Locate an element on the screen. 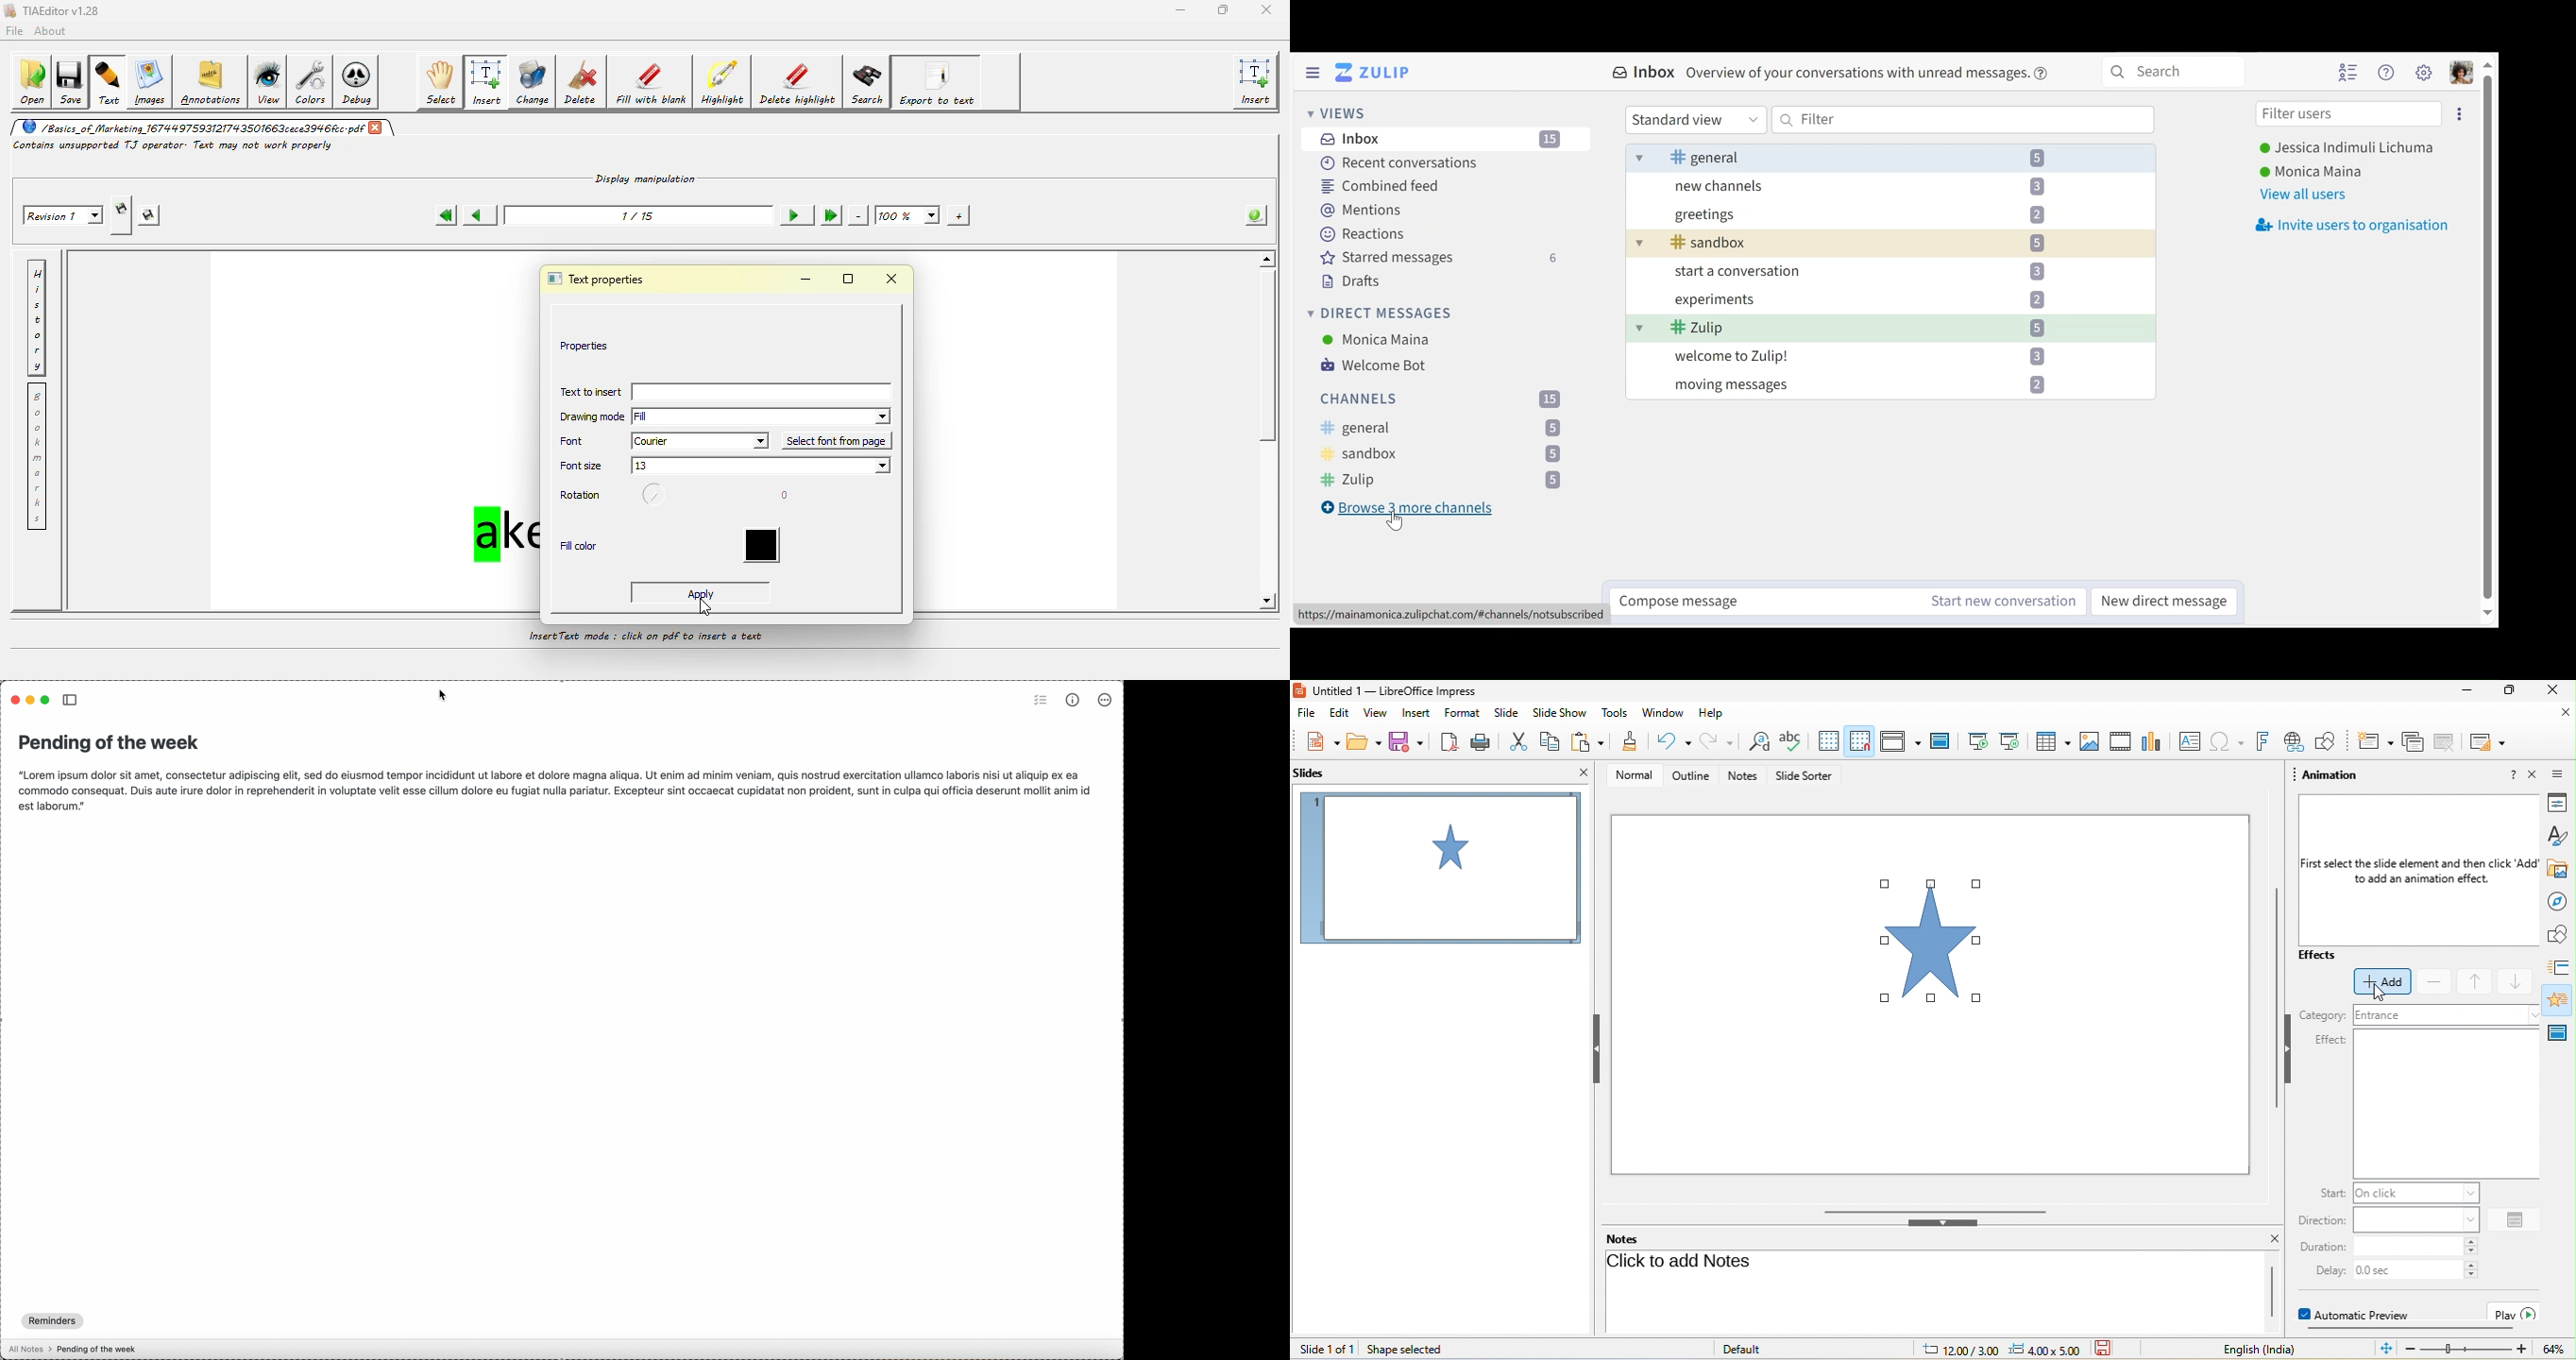 The image size is (2576, 1372). vertical scrollbar is located at coordinates (2271, 992).